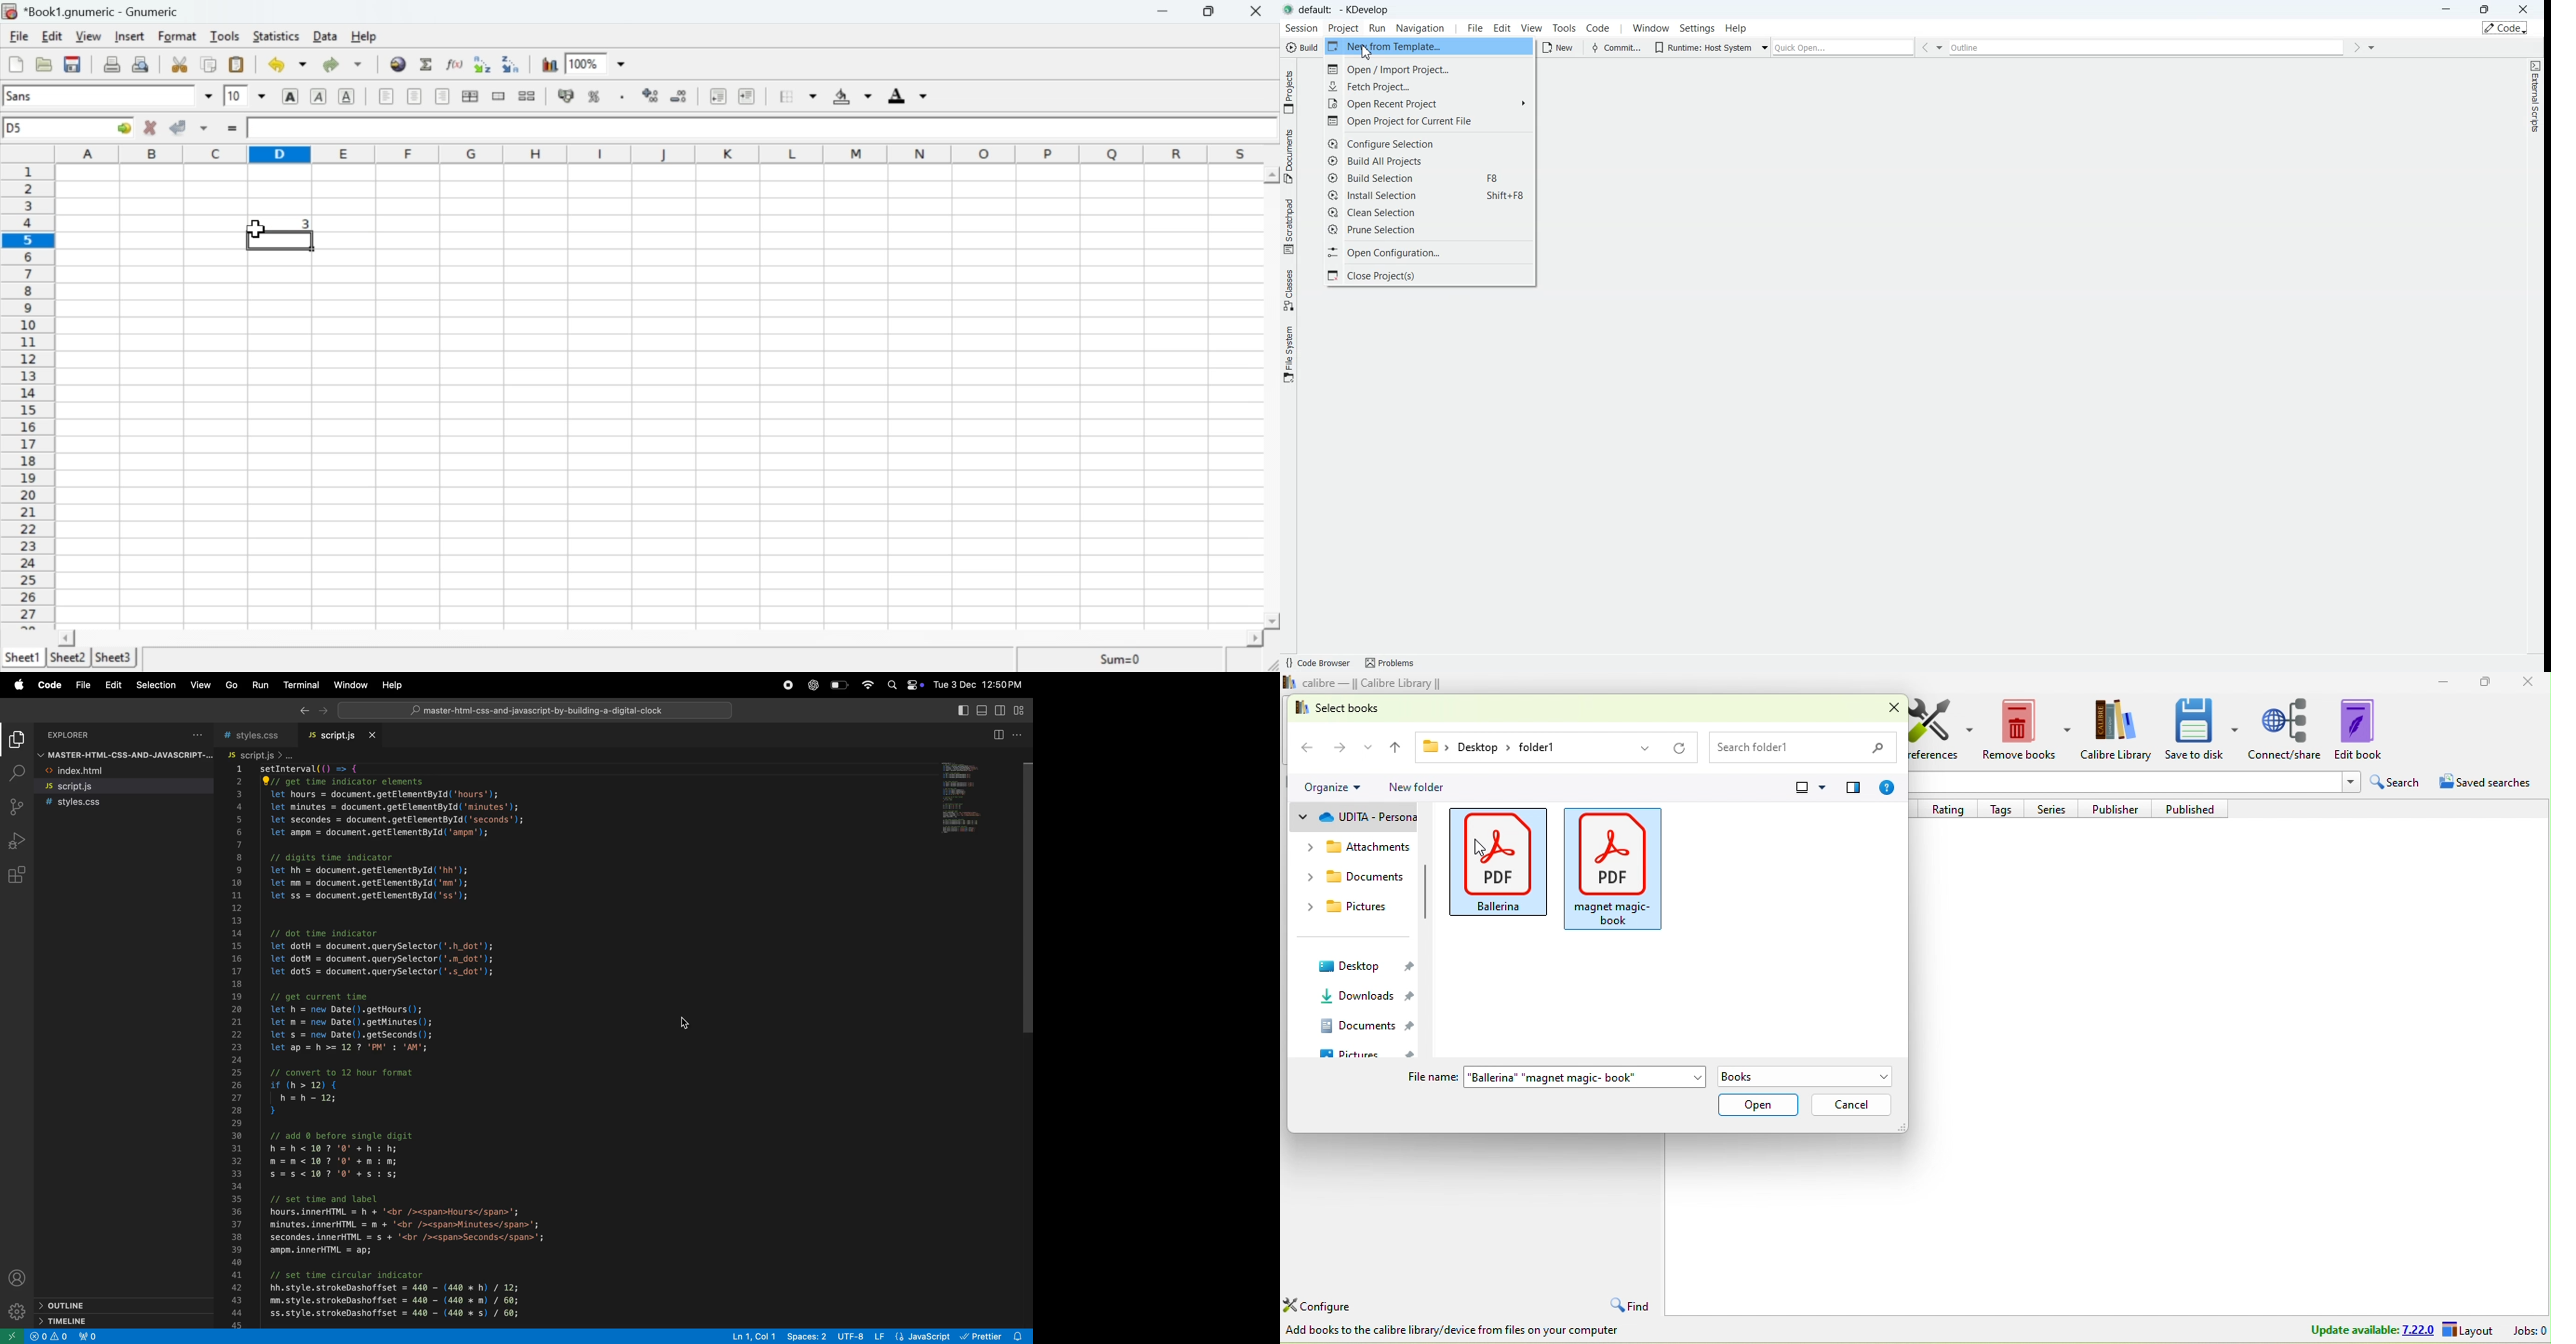 The width and height of the screenshot is (2576, 1344). Describe the element at coordinates (115, 657) in the screenshot. I see `Sheet 3` at that location.